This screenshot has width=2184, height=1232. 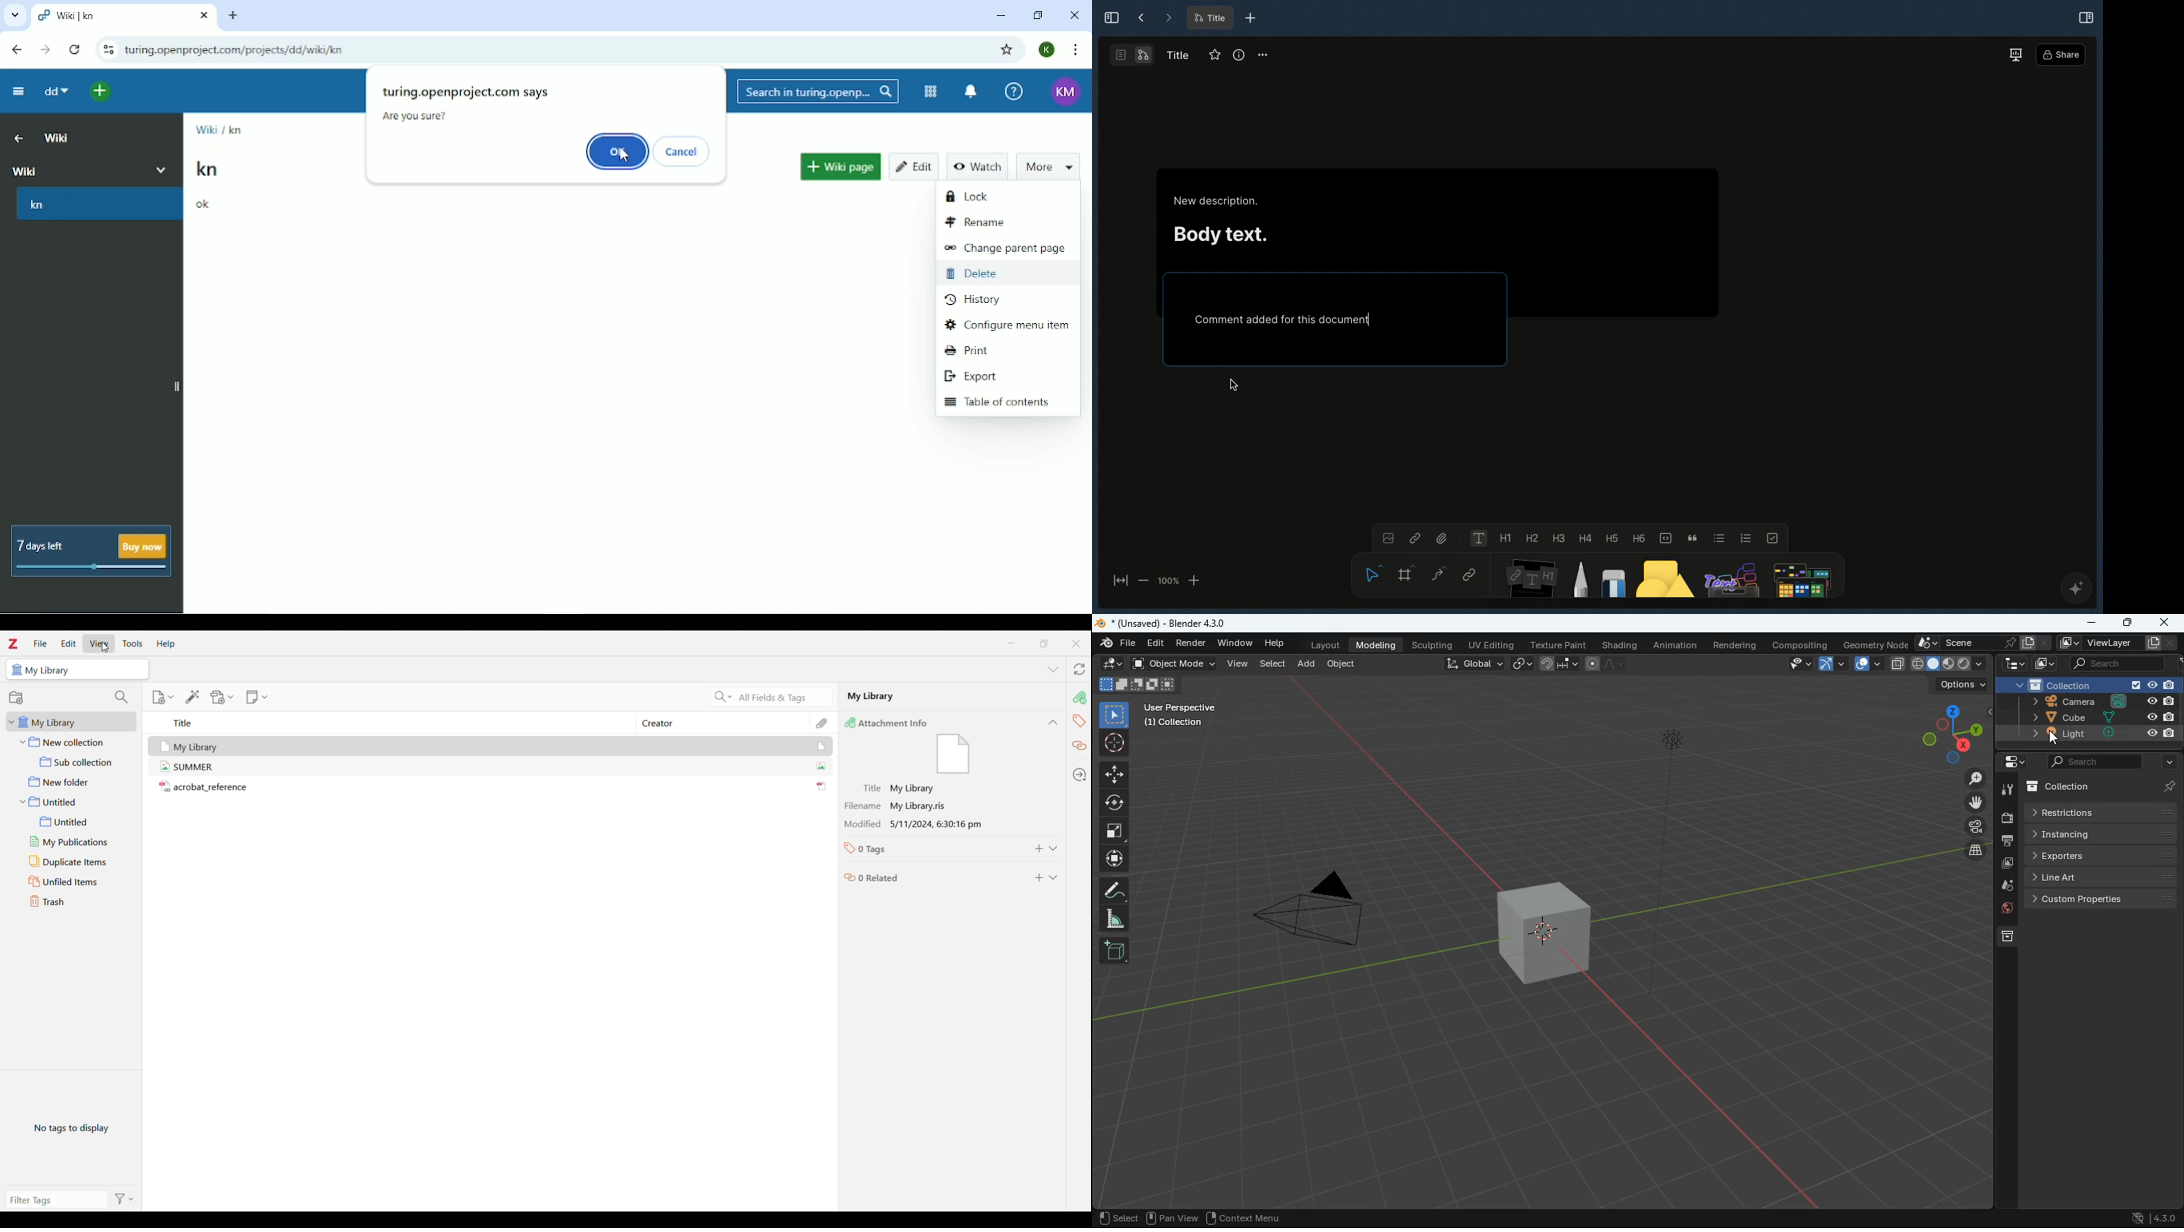 I want to click on Customize and control google chrome, so click(x=1074, y=50).